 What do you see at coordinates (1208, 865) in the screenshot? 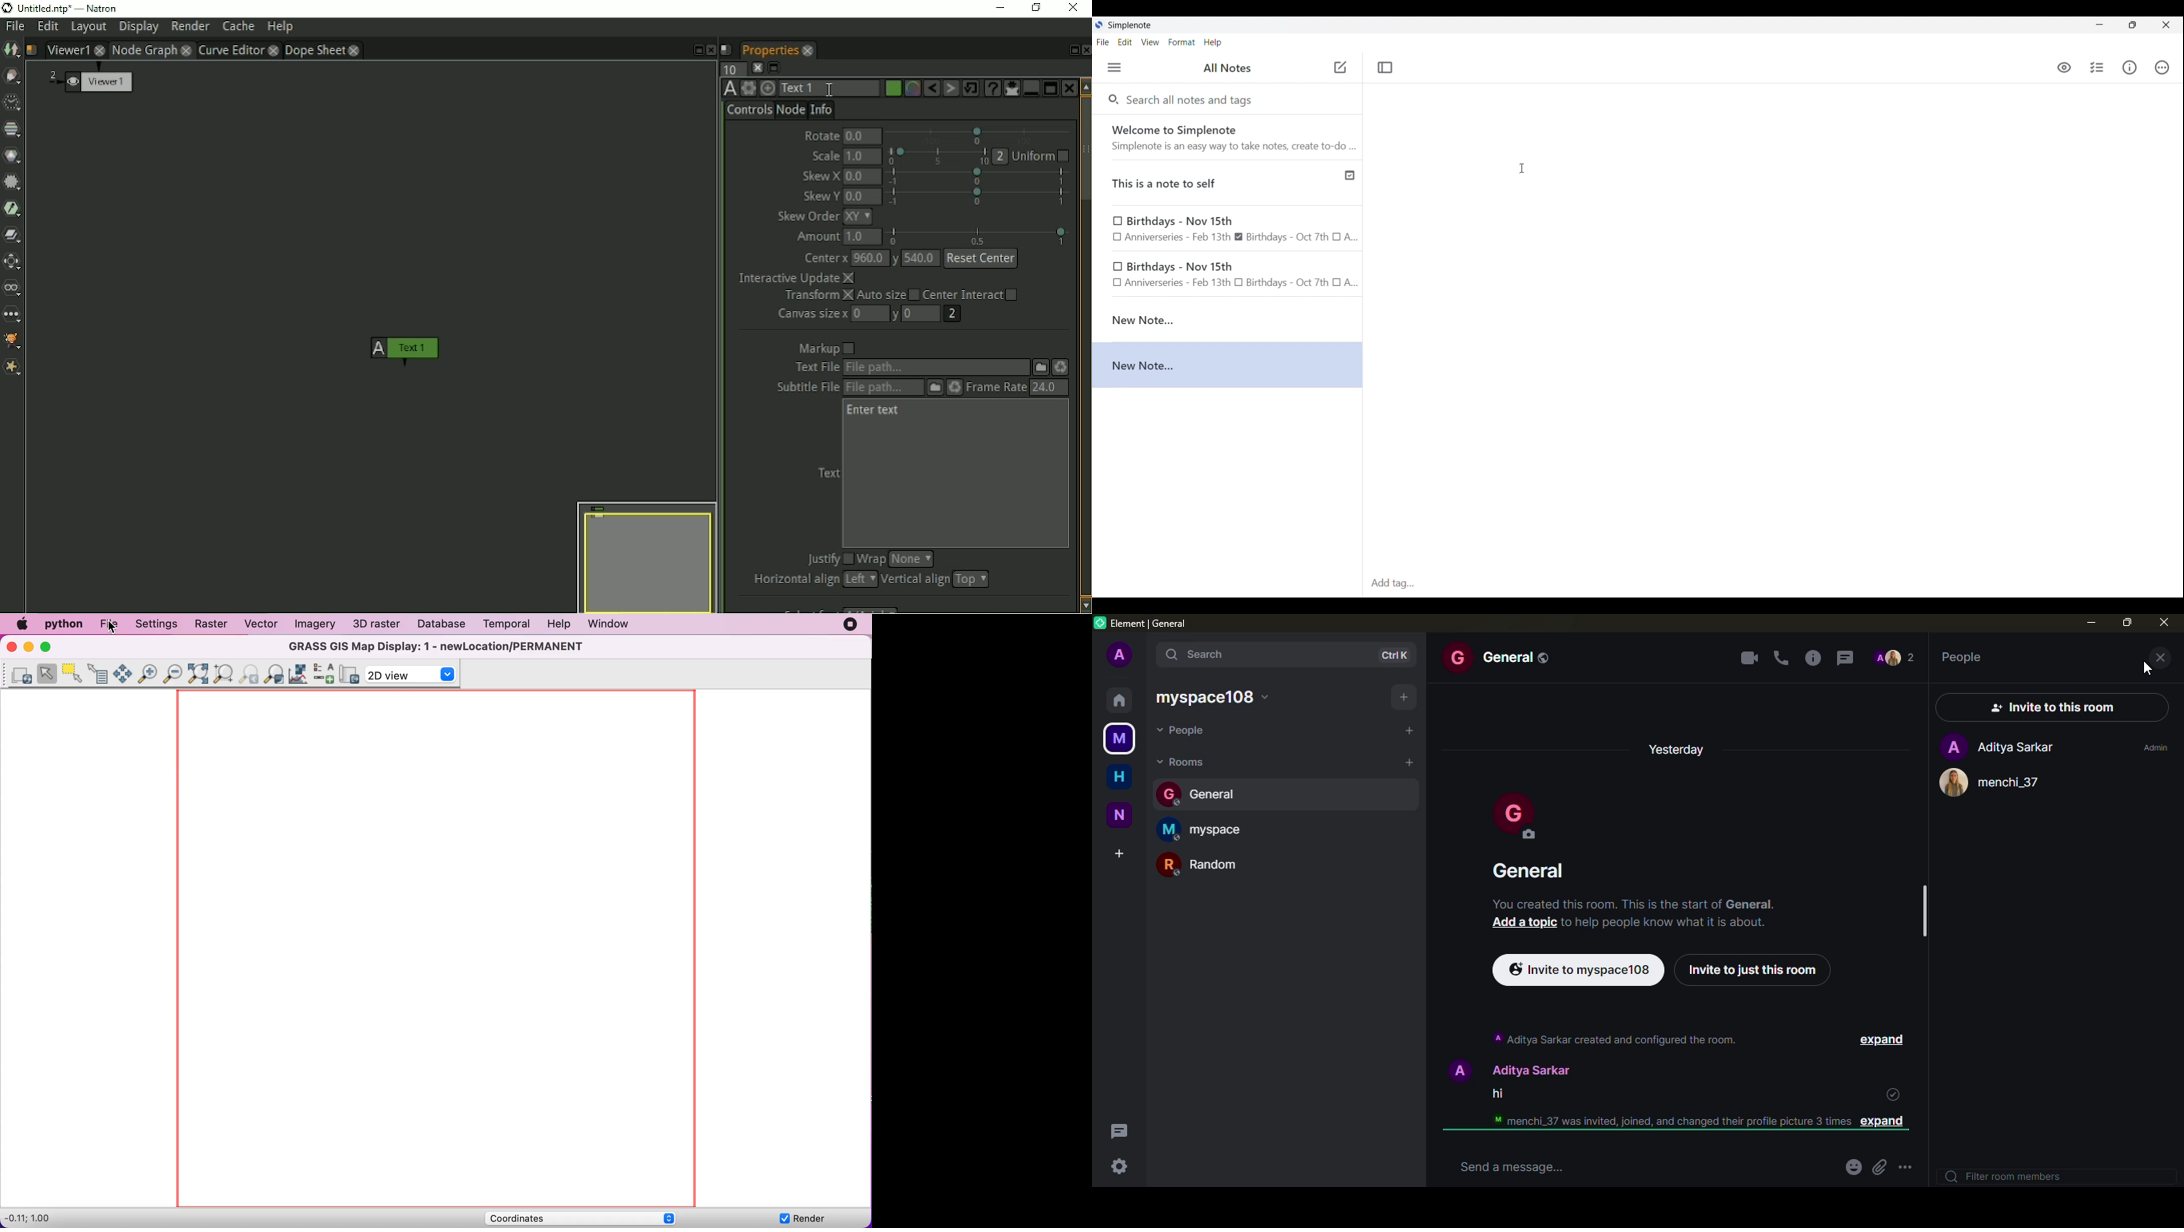
I see `random` at bounding box center [1208, 865].